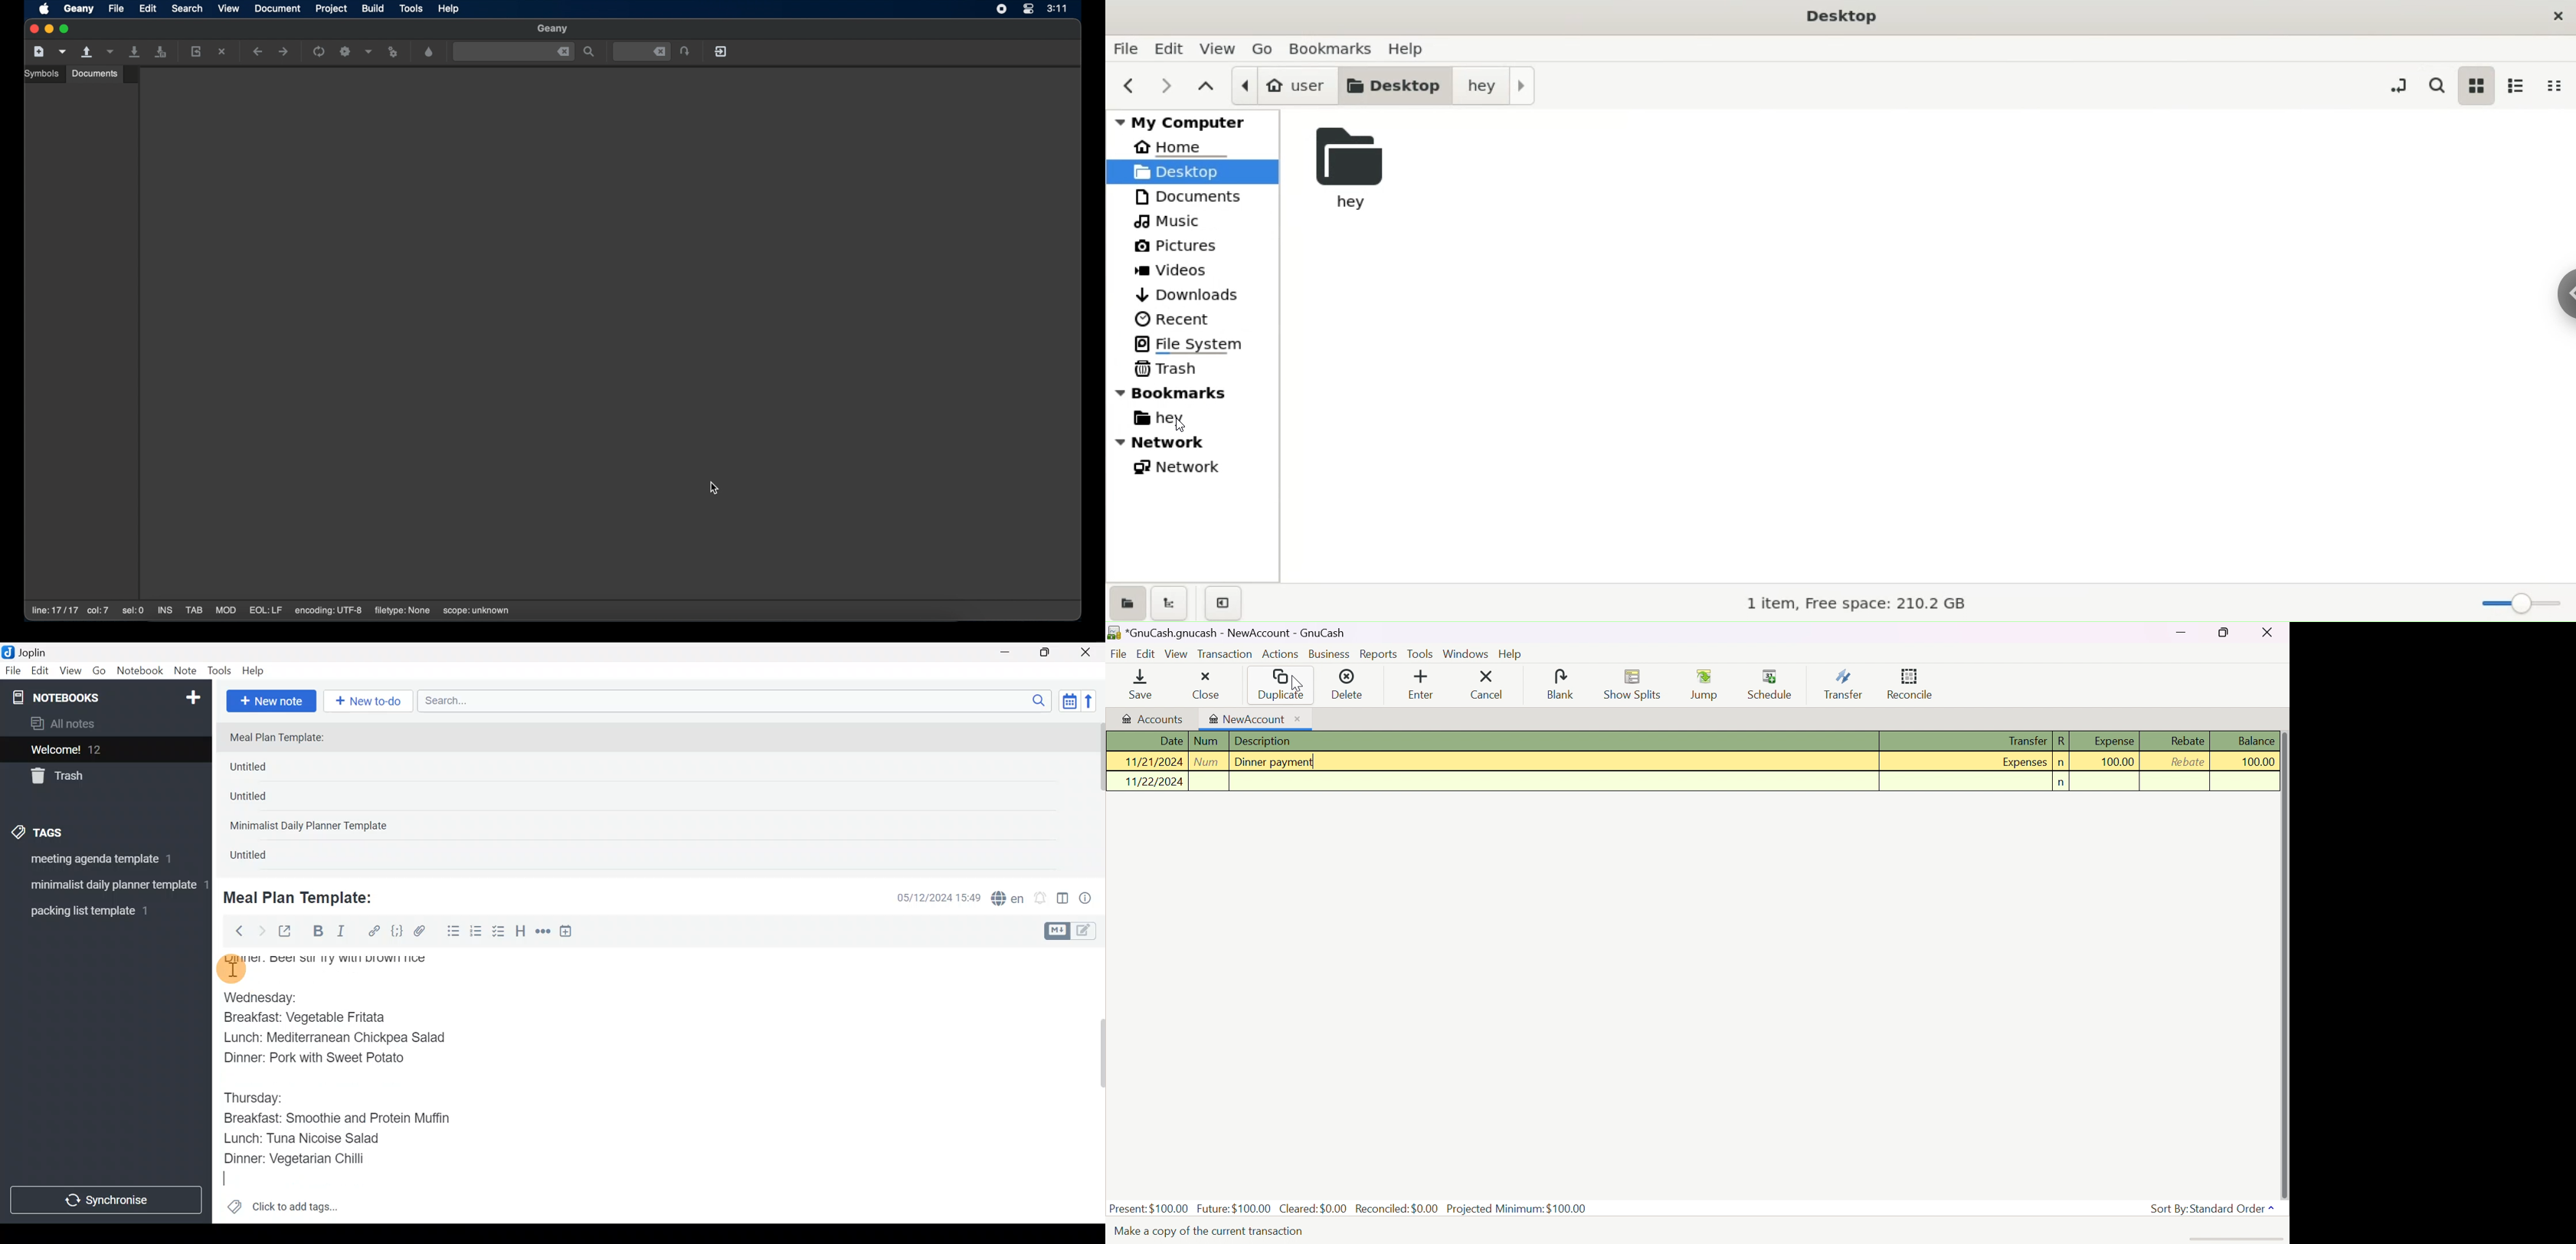 Image resolution: width=2576 pixels, height=1260 pixels. I want to click on Edit, so click(40, 673).